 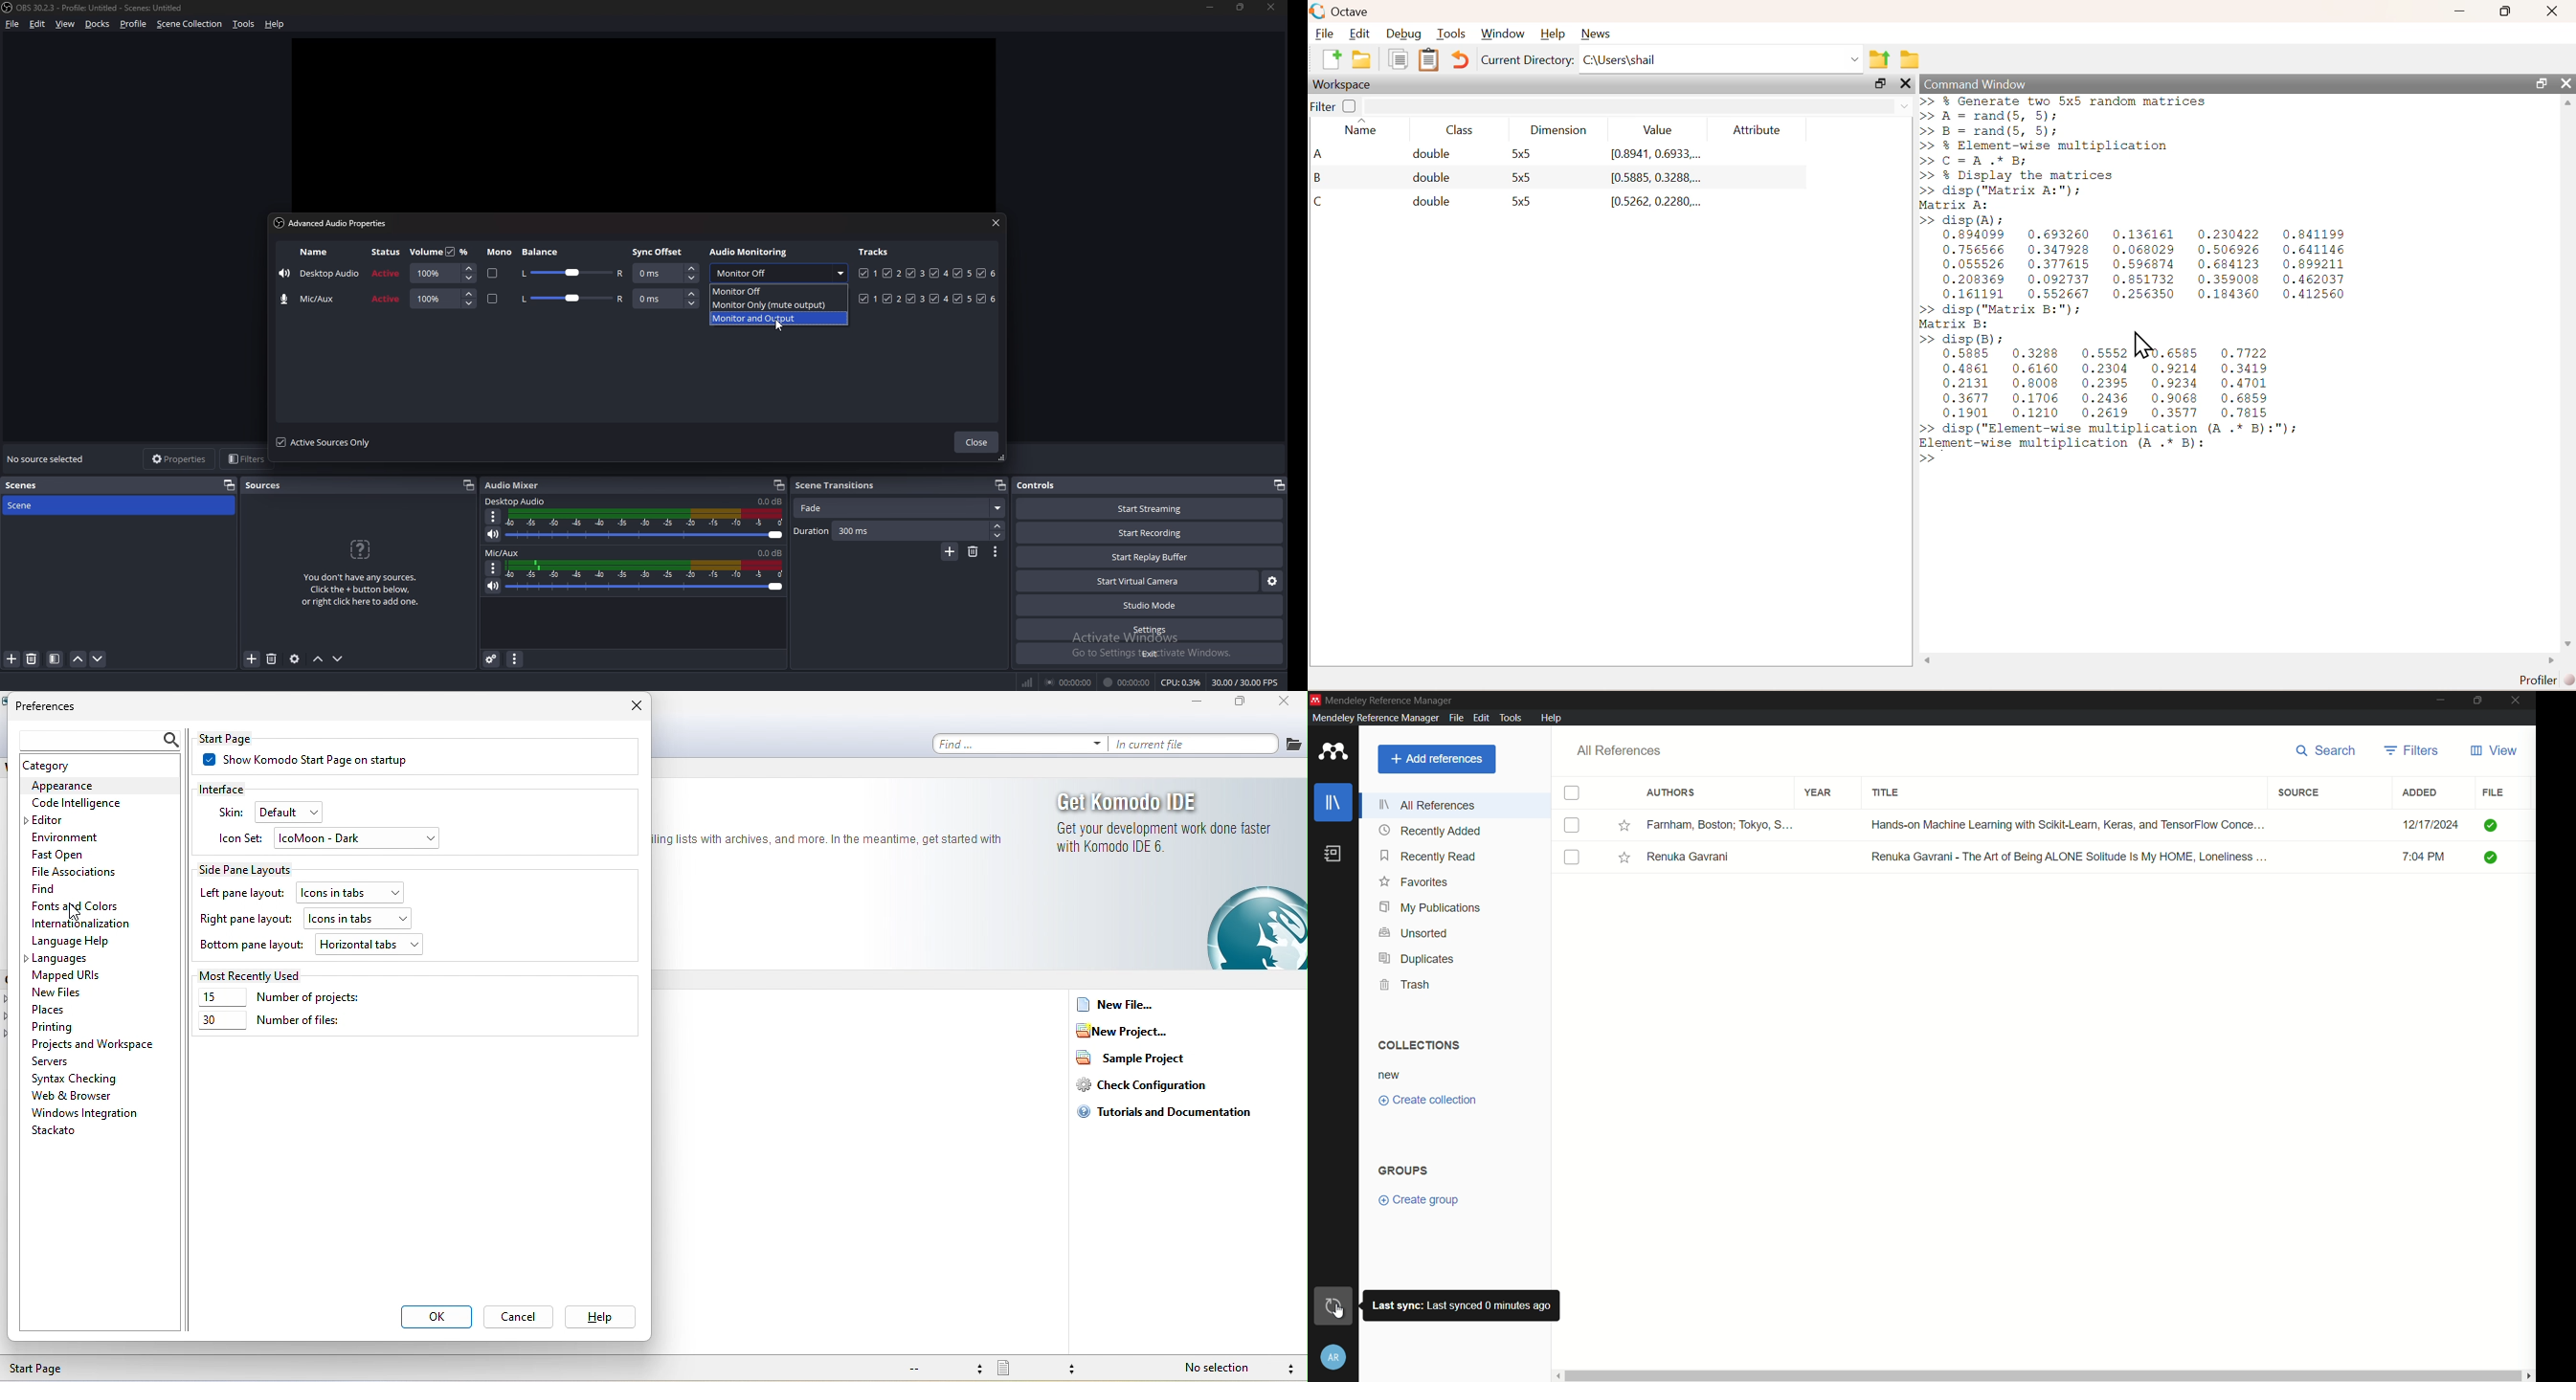 I want to click on books, so click(x=1333, y=854).